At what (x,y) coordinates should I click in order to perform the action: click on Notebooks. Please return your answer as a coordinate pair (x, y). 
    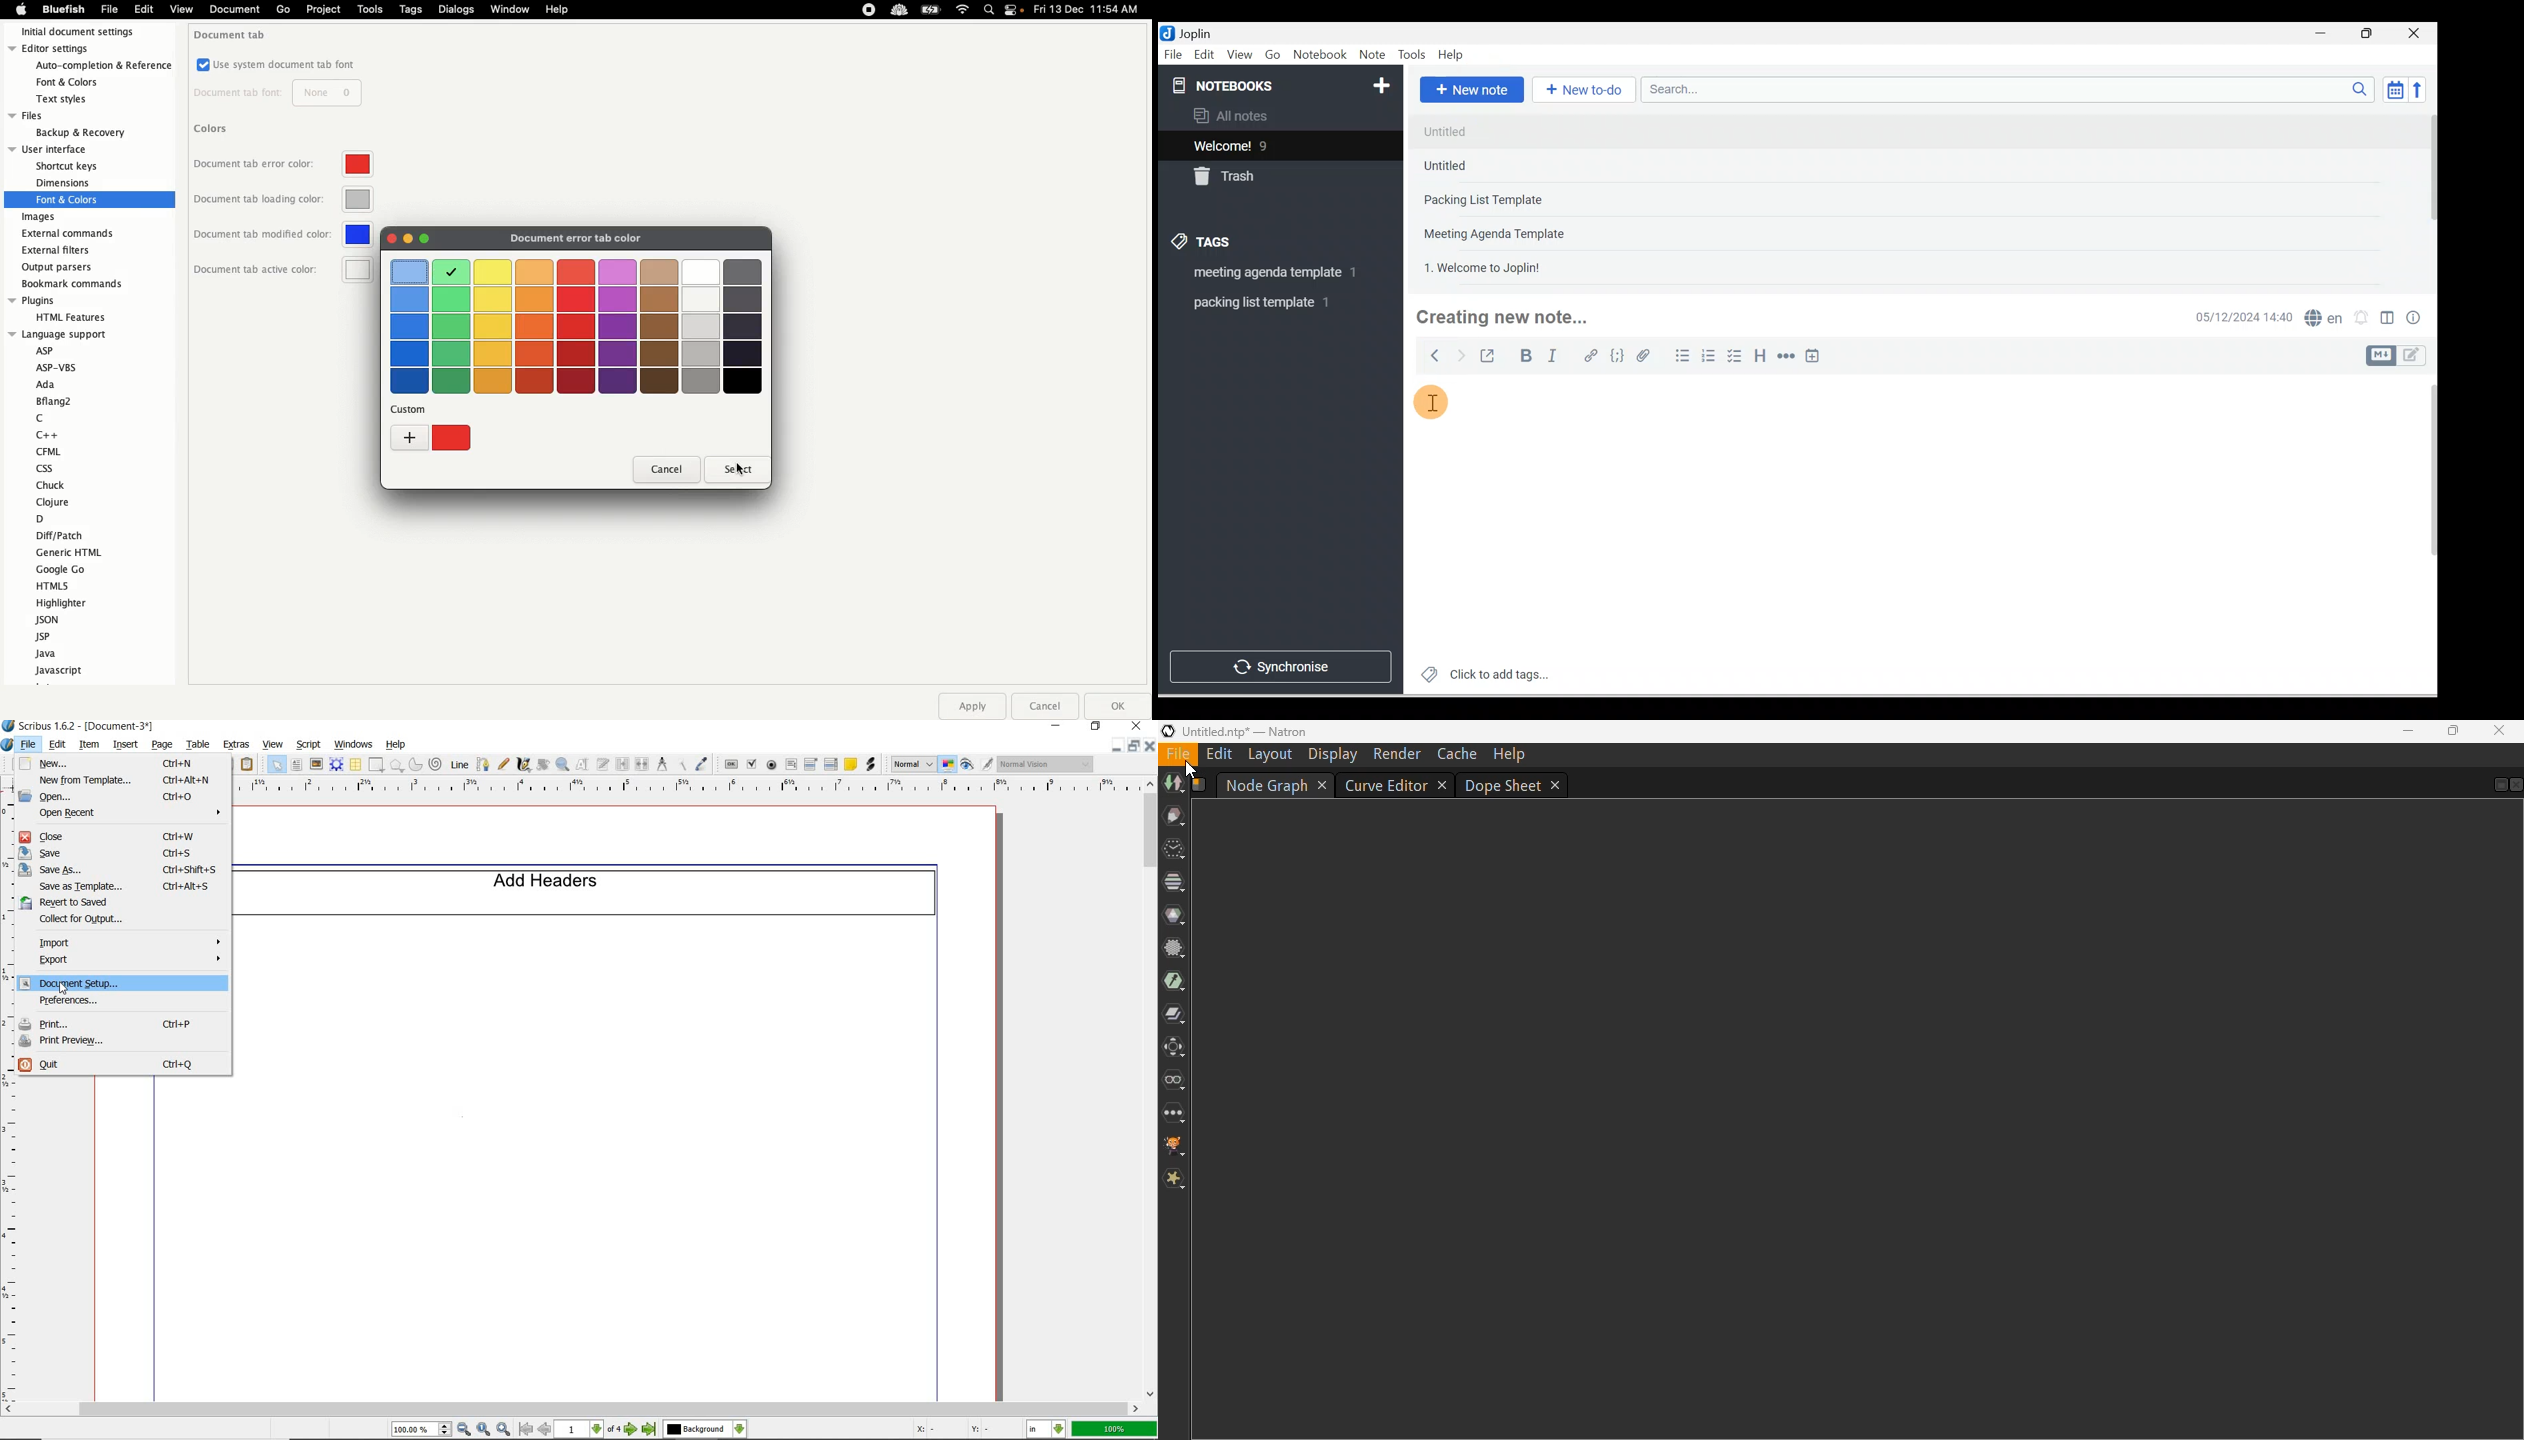
    Looking at the image, I should click on (1283, 83).